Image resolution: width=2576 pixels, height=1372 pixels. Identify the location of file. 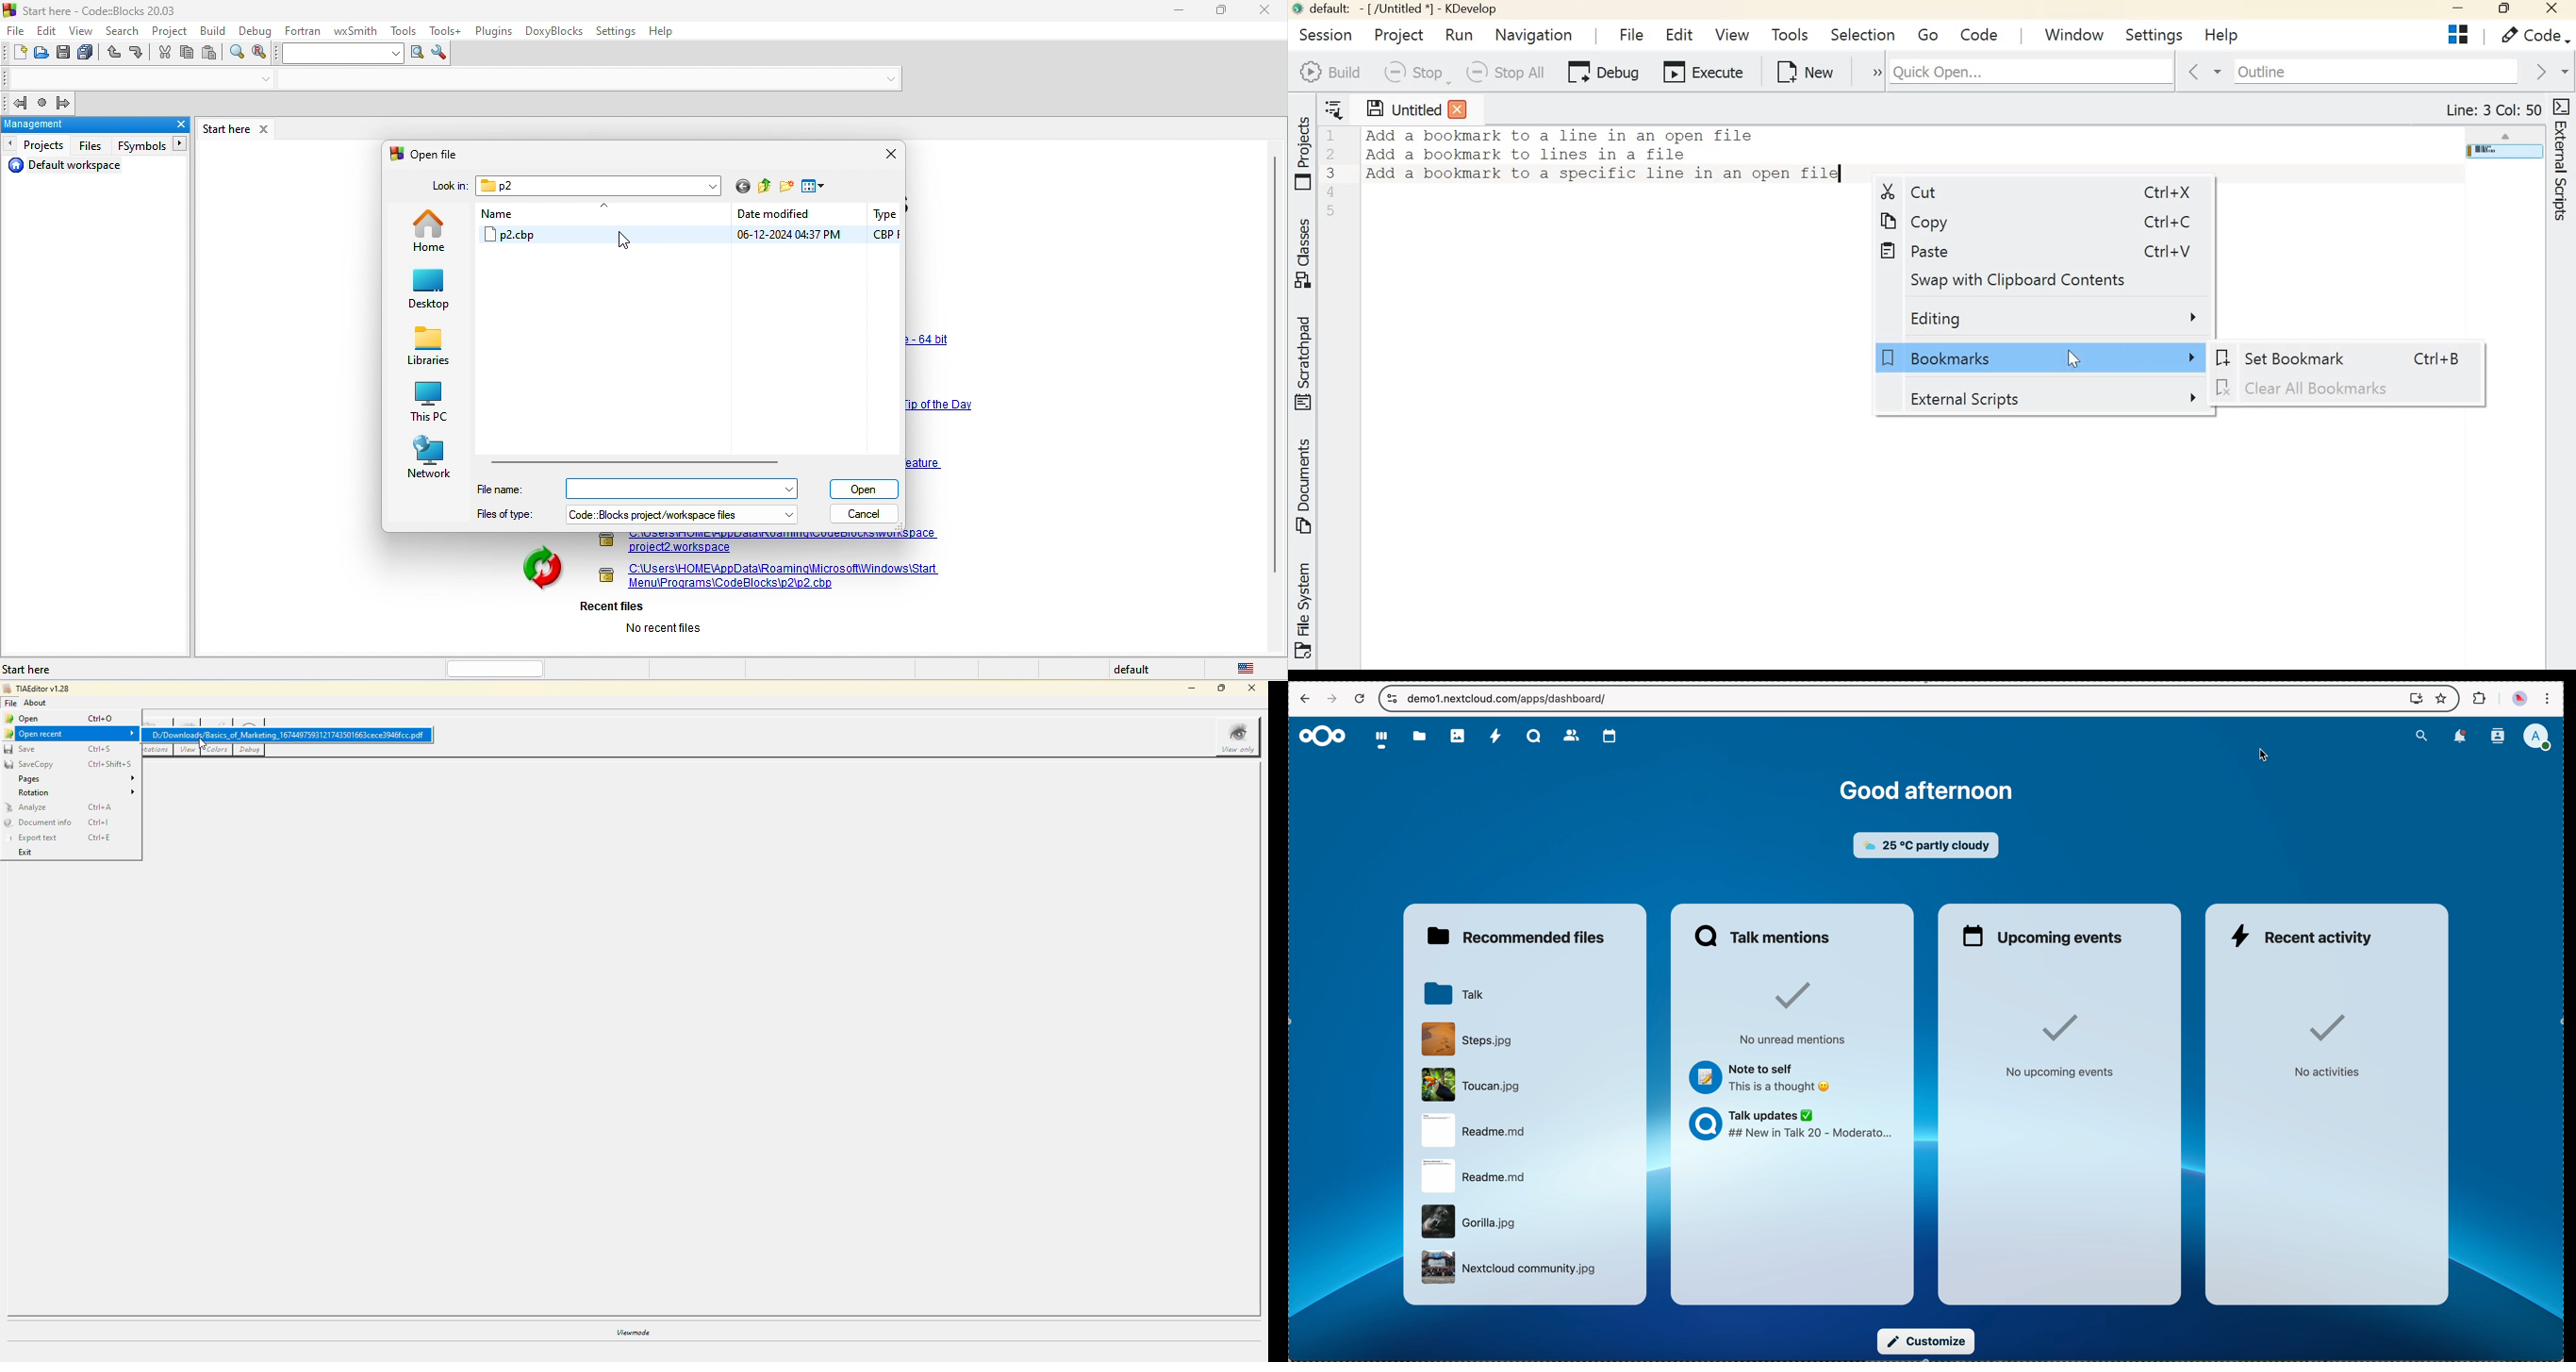
(1474, 1221).